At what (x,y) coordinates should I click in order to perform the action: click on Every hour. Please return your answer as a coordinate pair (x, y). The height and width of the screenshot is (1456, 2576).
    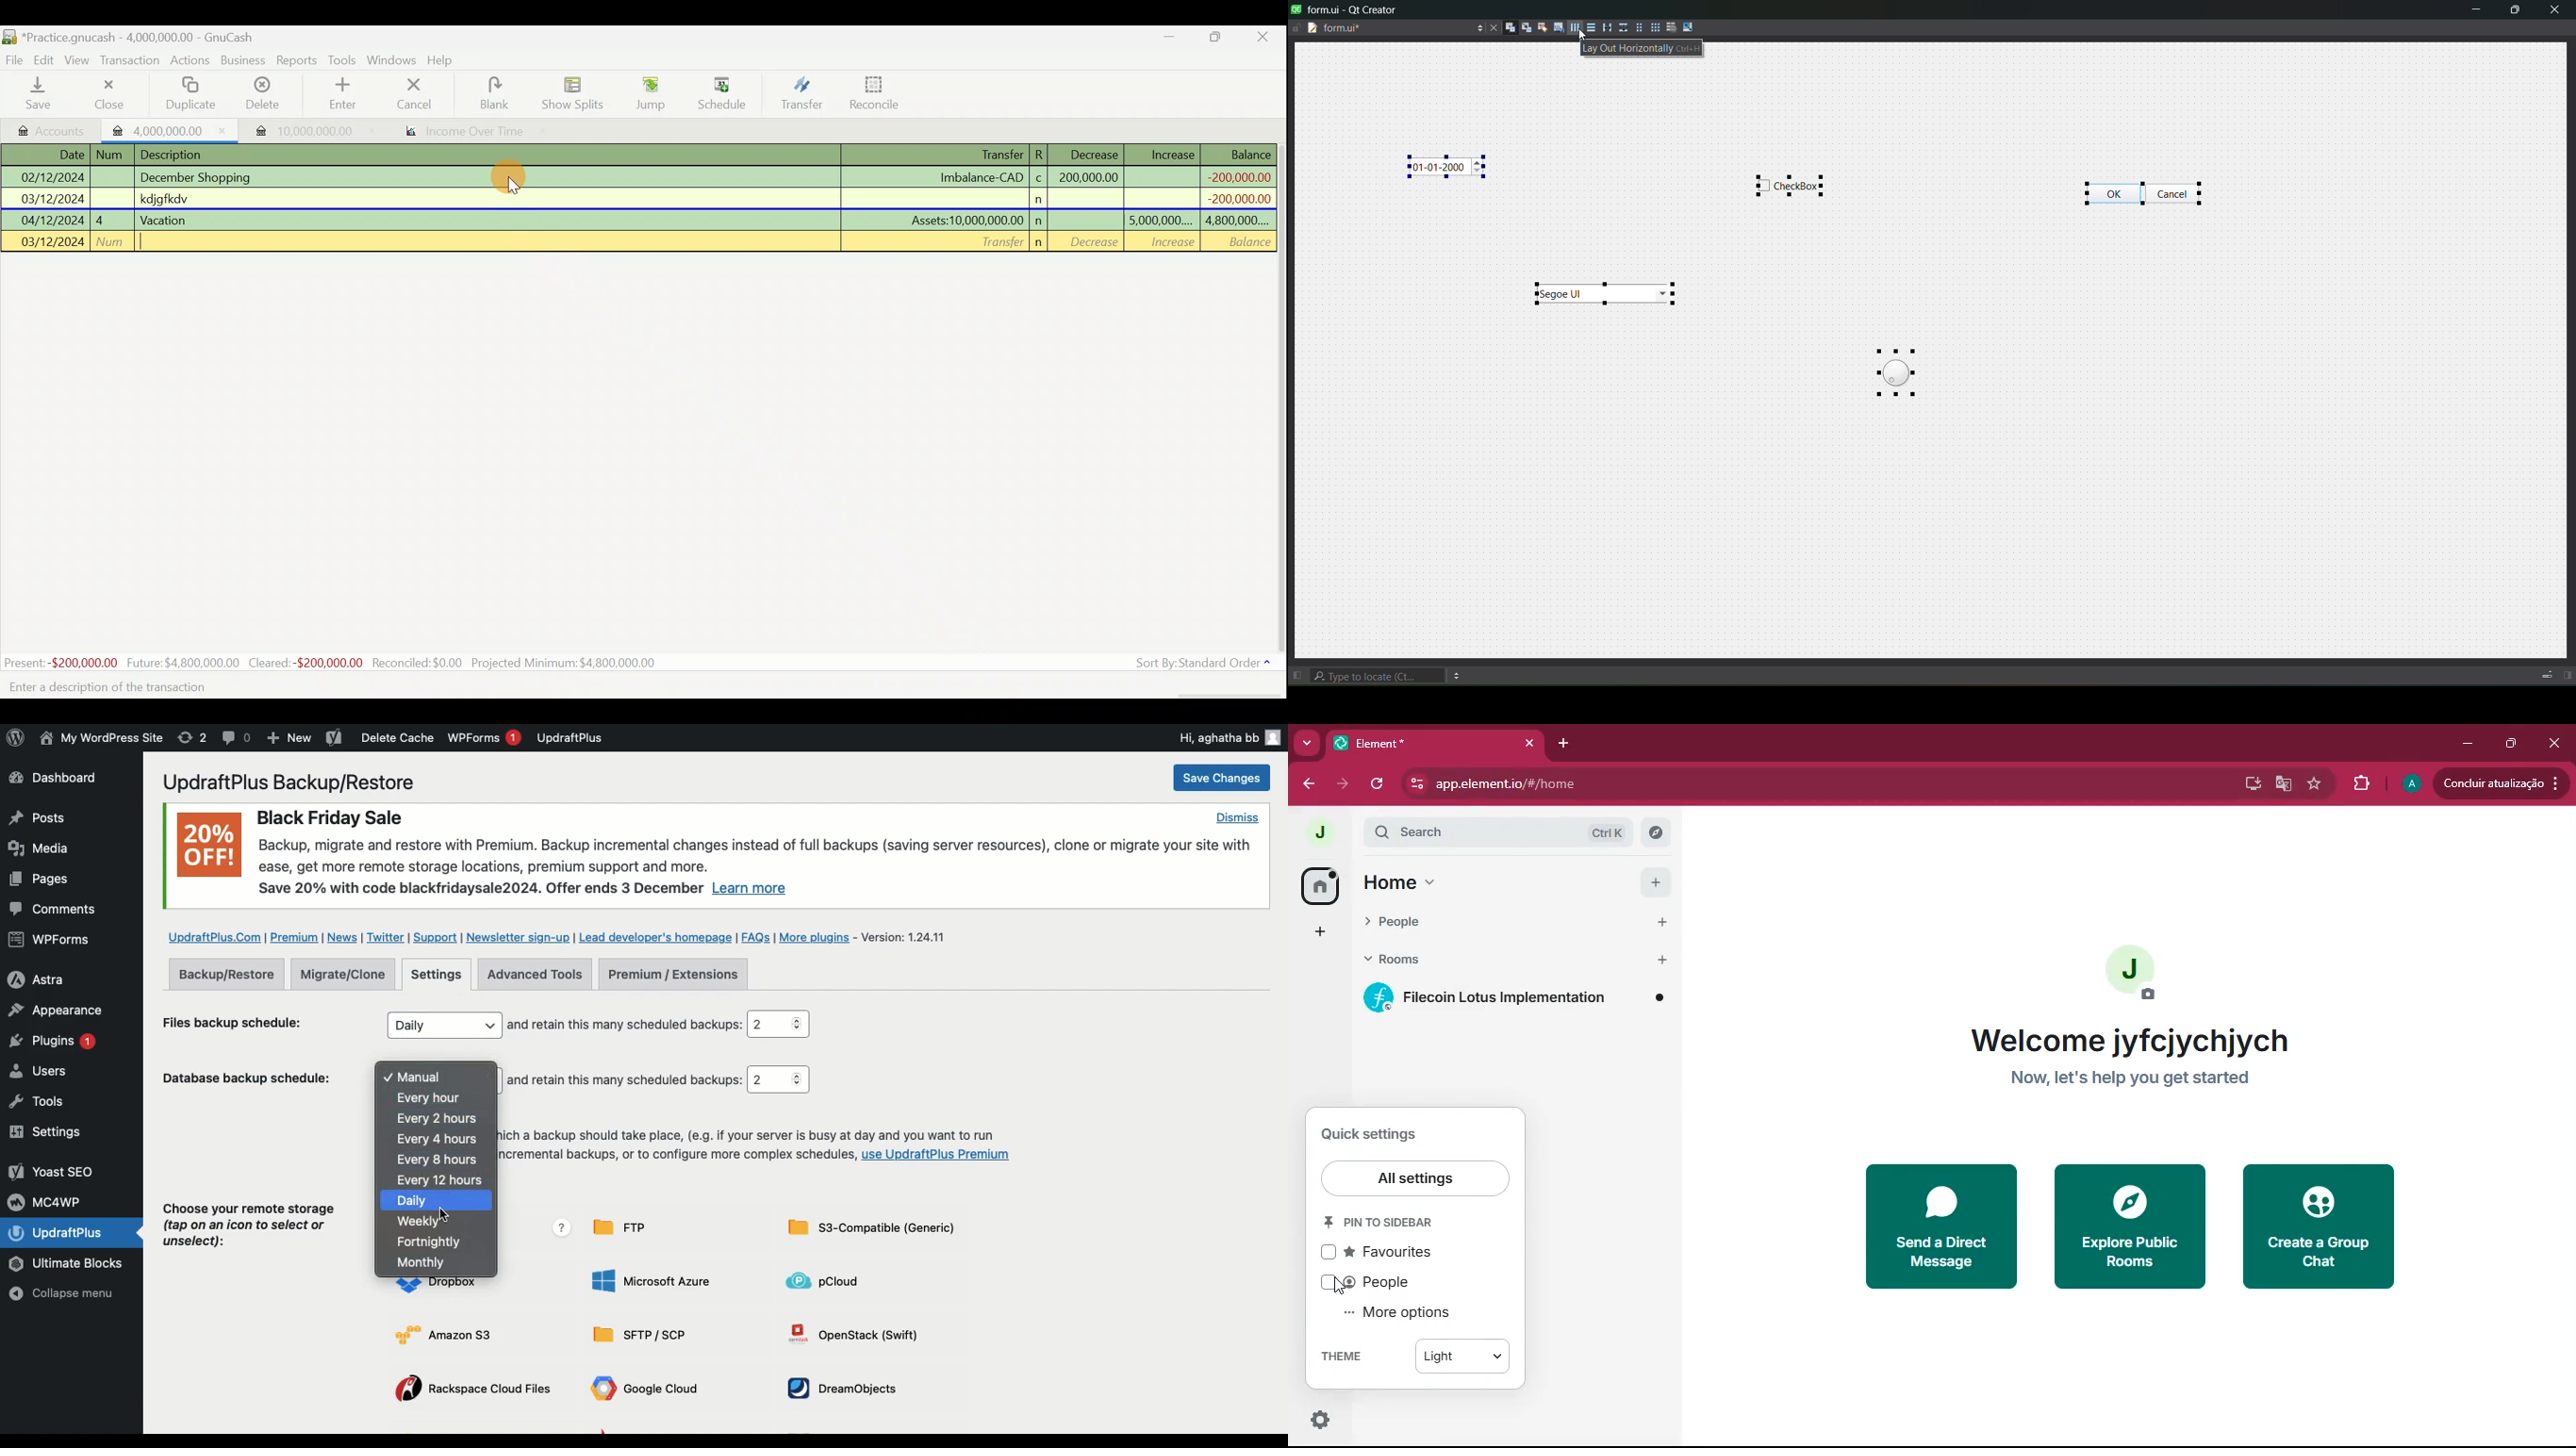
    Looking at the image, I should click on (428, 1095).